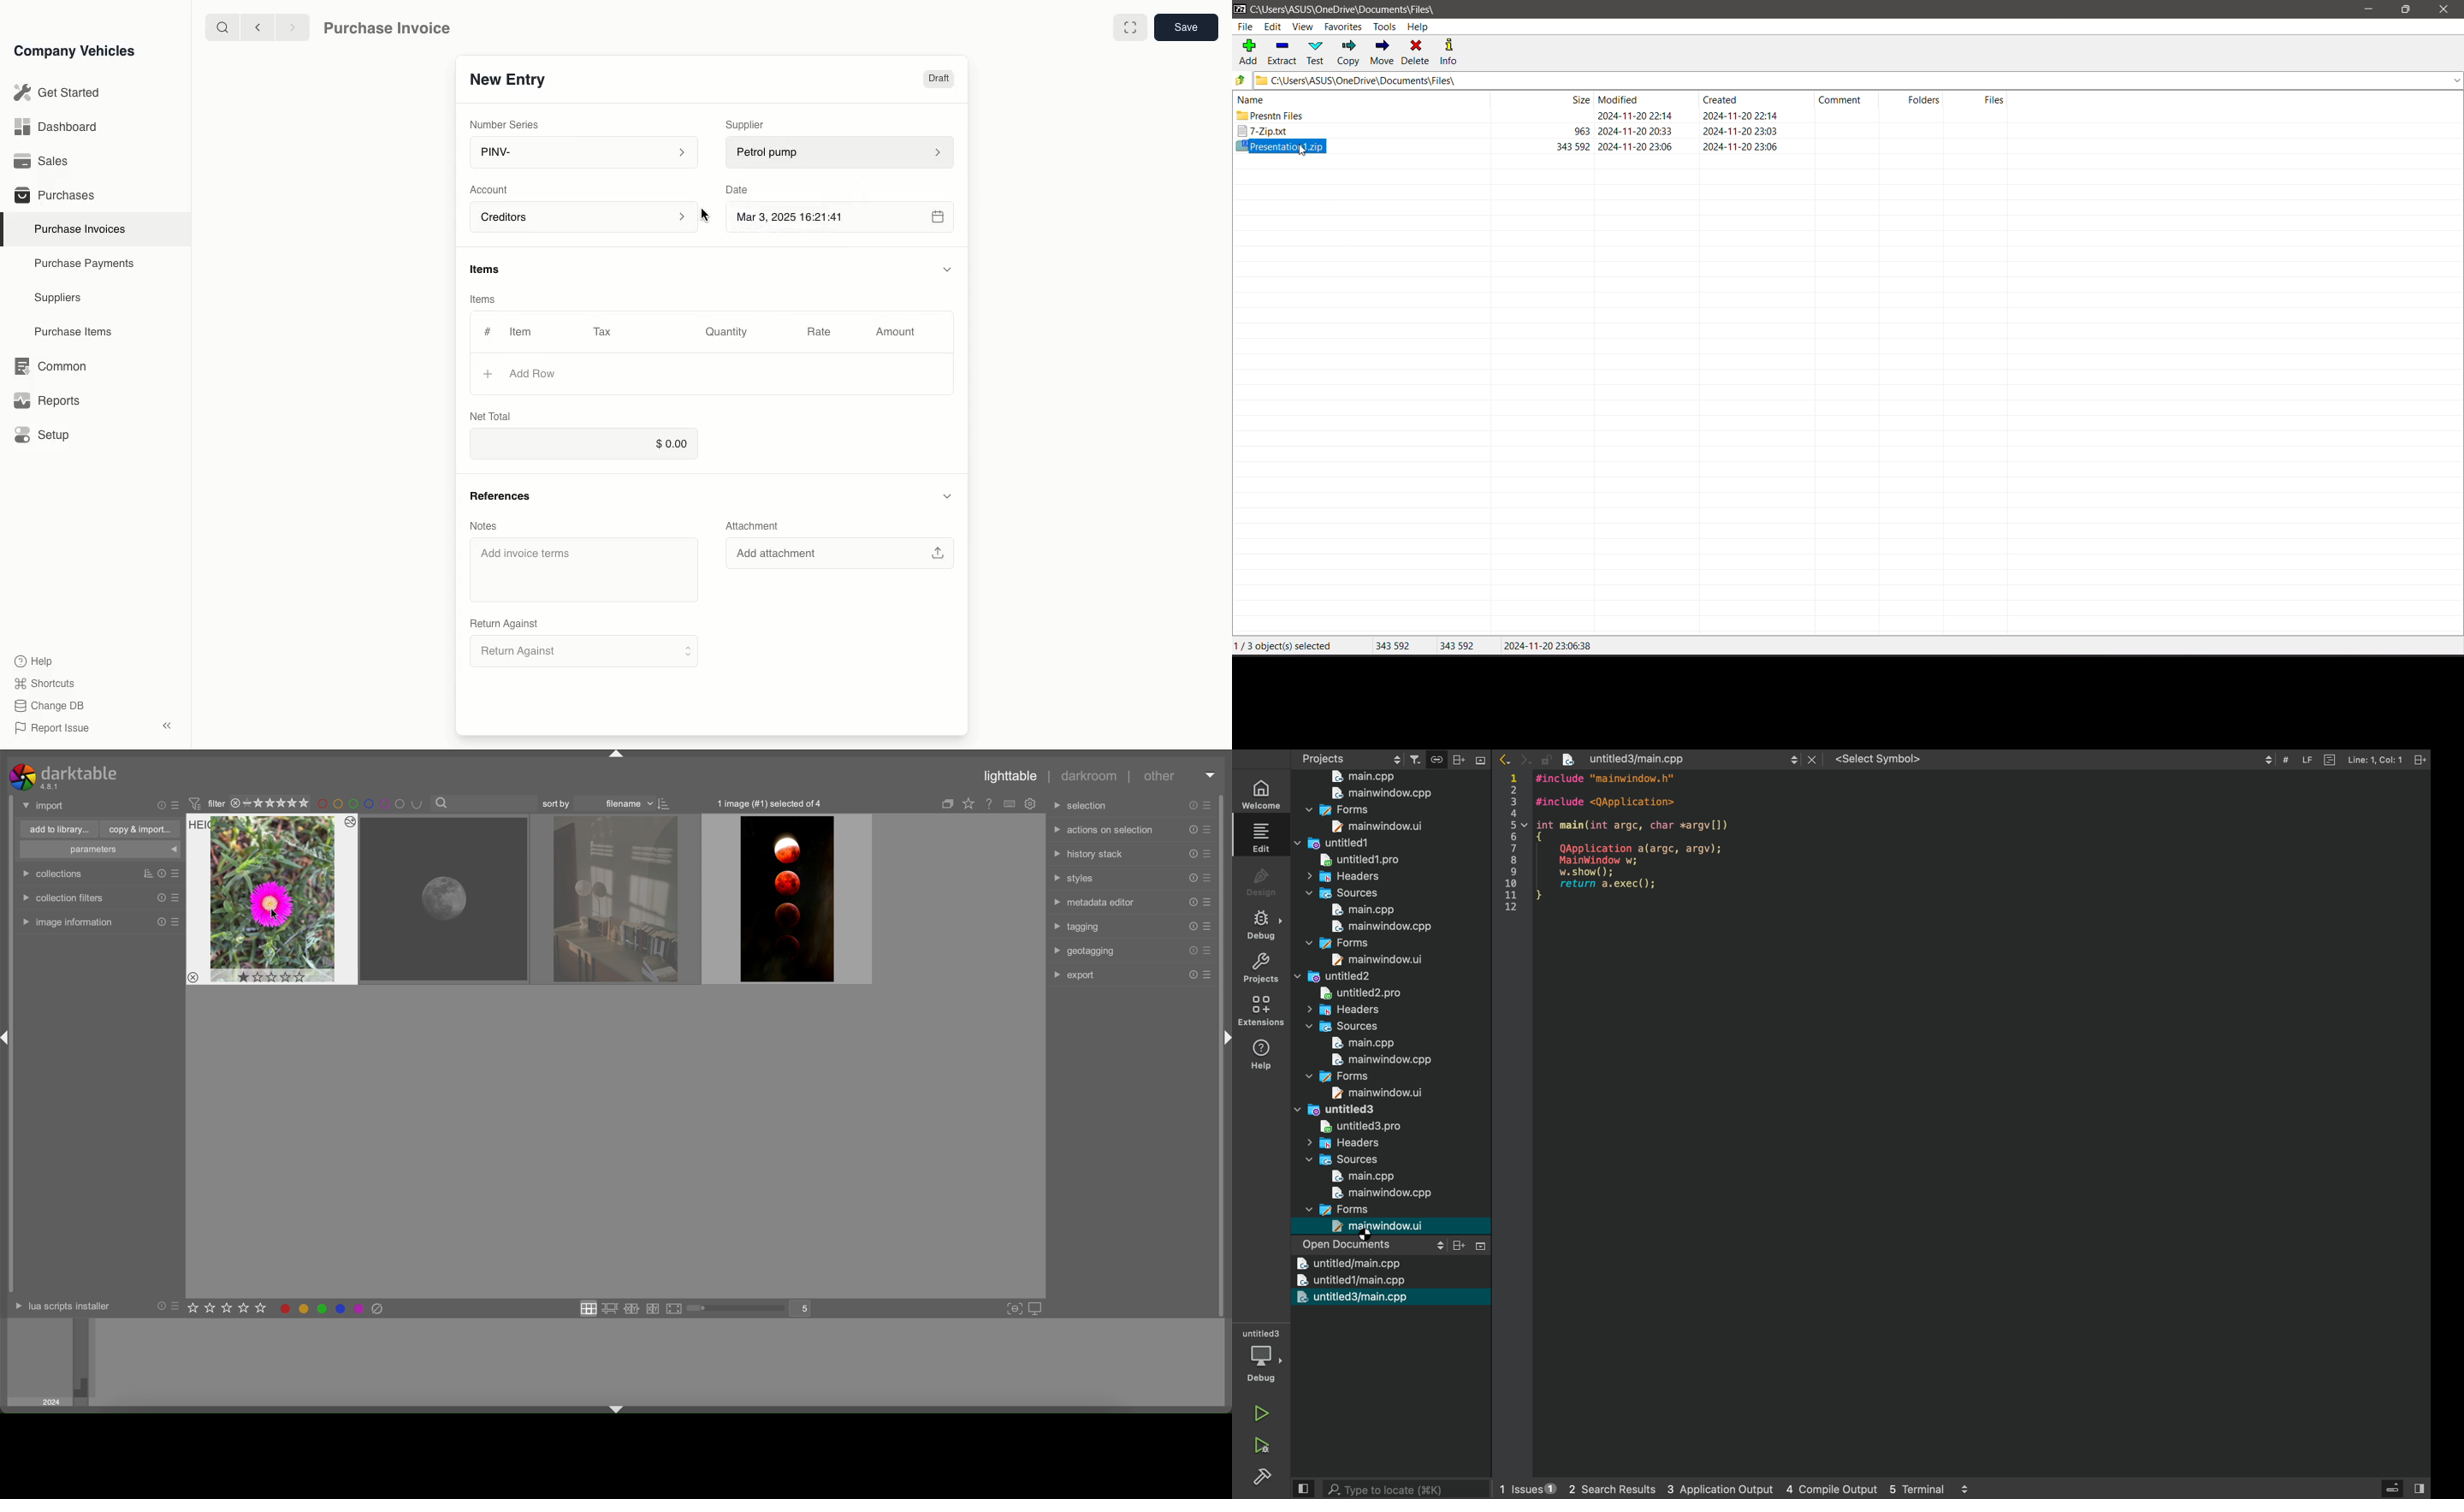  Describe the element at coordinates (1089, 855) in the screenshot. I see `history stack tab` at that location.